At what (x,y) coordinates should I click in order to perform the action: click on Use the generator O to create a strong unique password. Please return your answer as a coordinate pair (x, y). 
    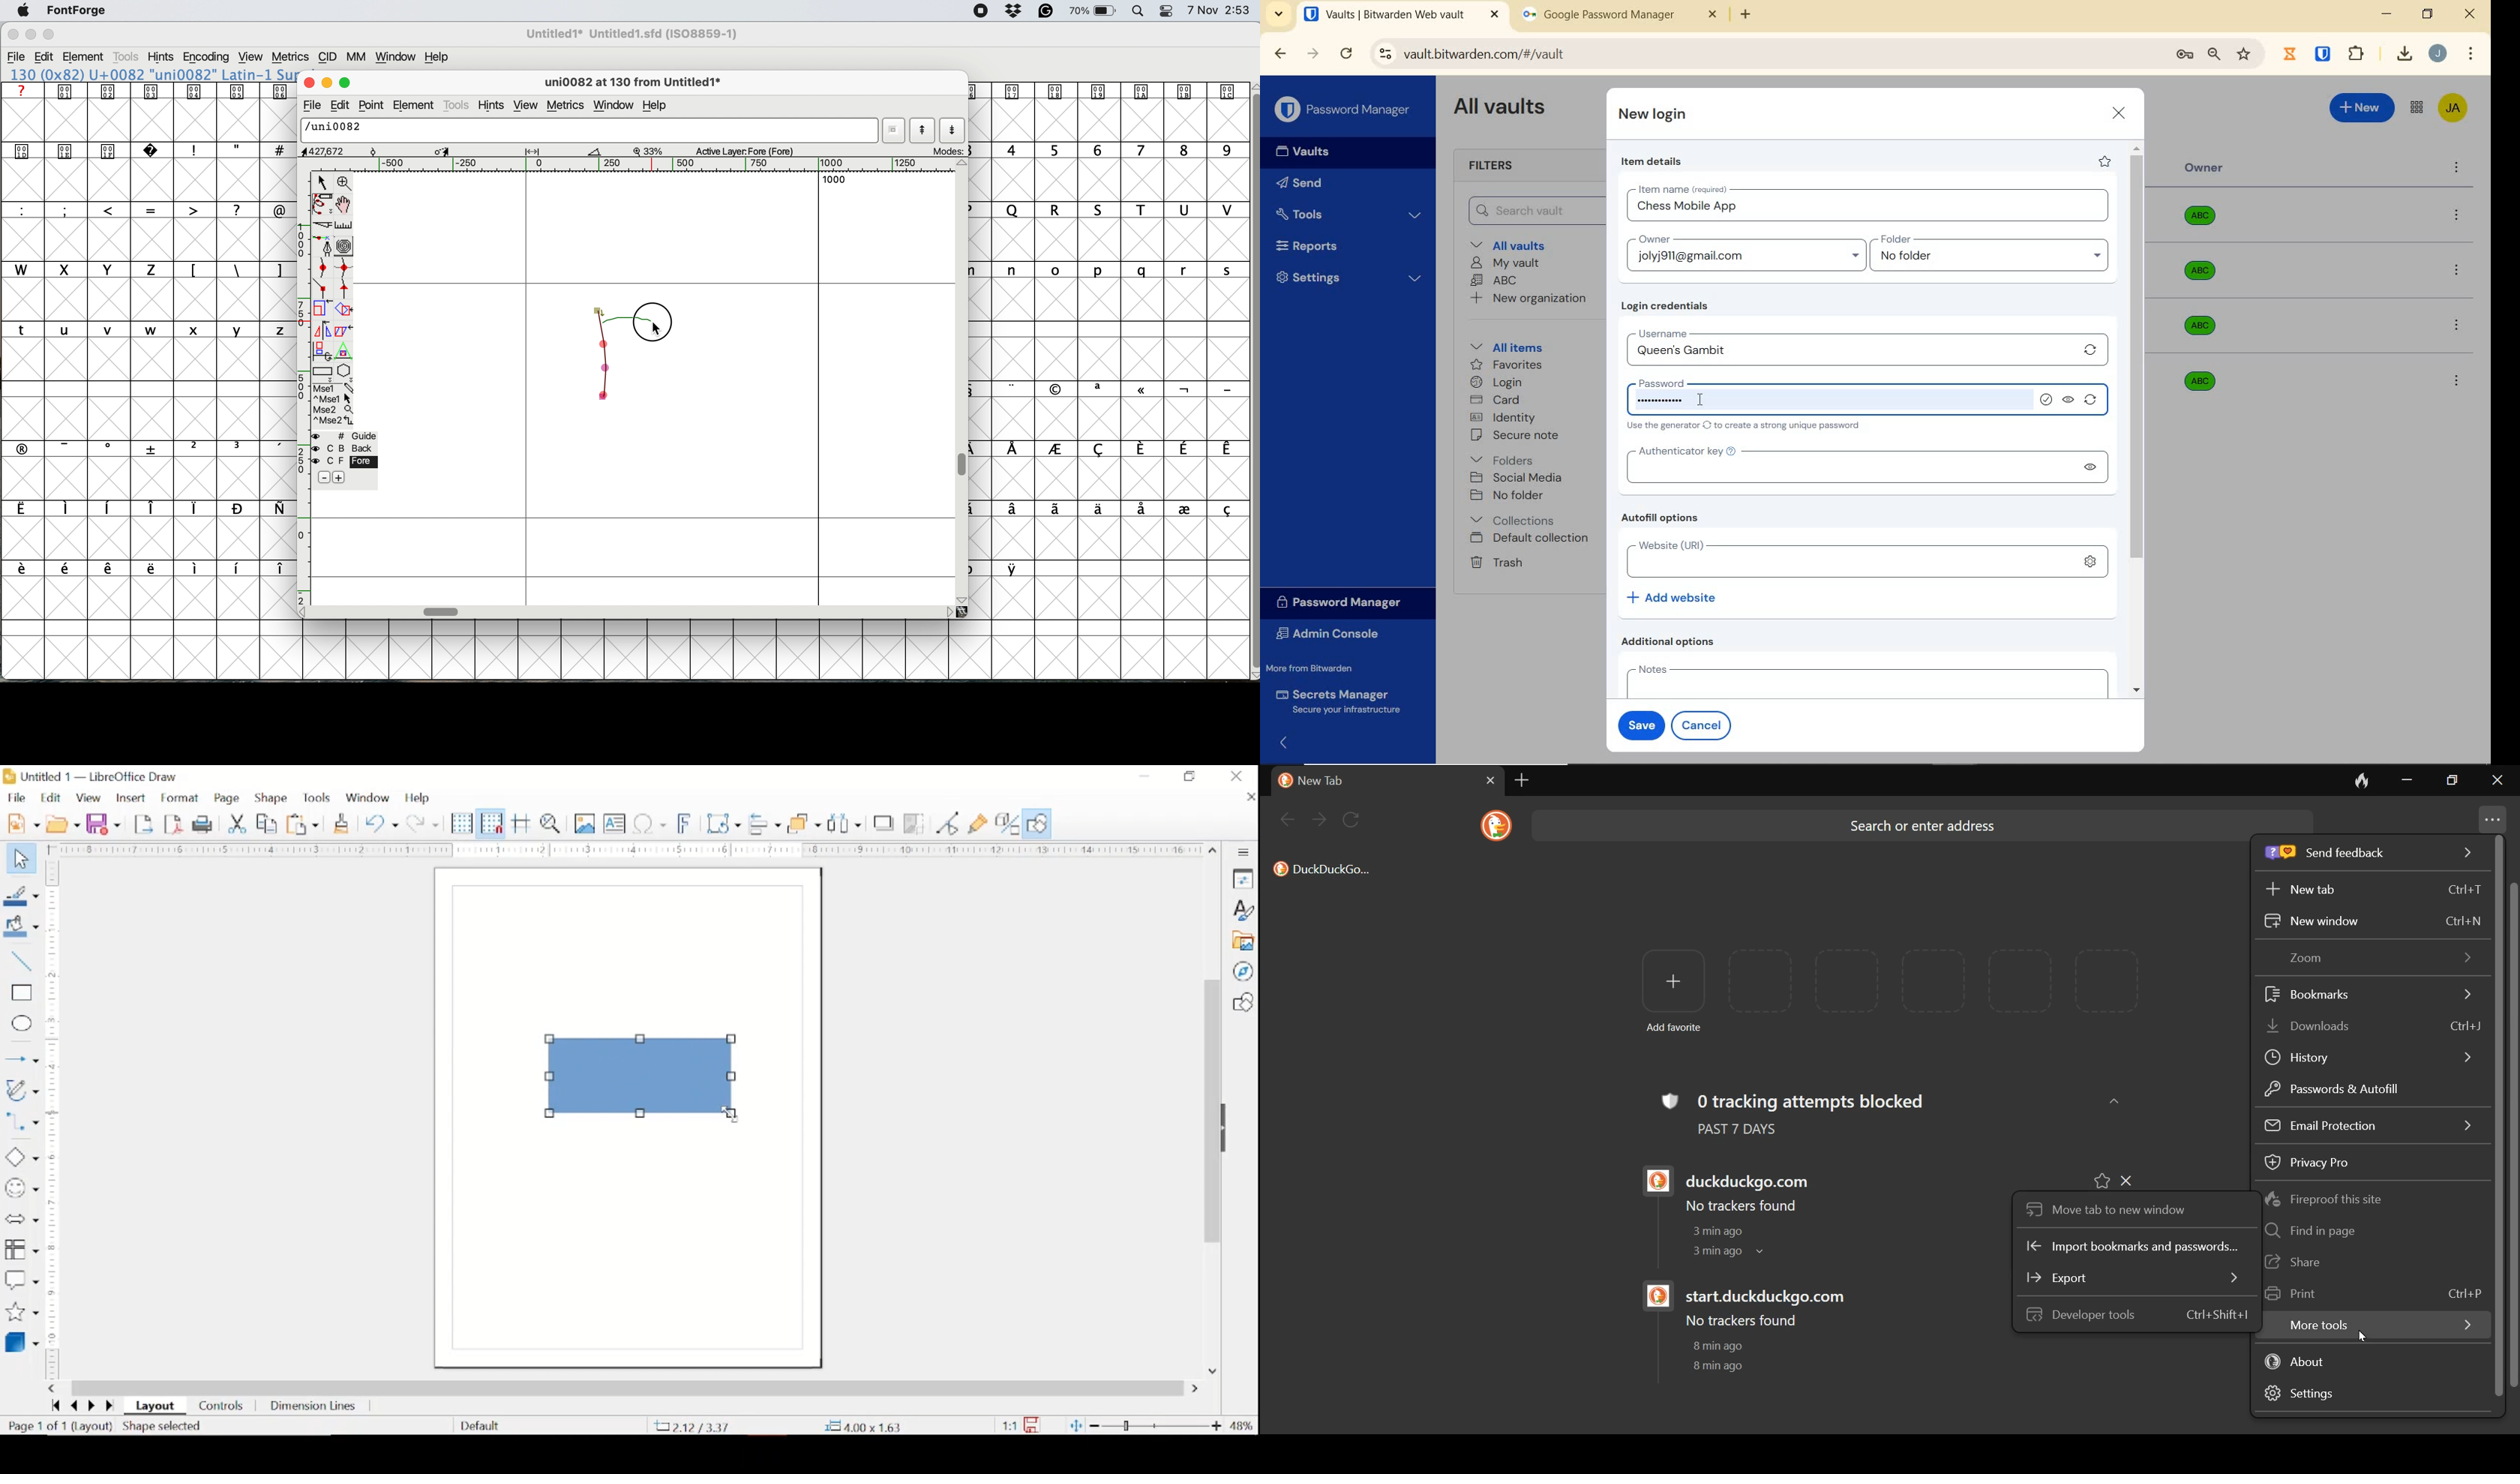
    Looking at the image, I should click on (1747, 427).